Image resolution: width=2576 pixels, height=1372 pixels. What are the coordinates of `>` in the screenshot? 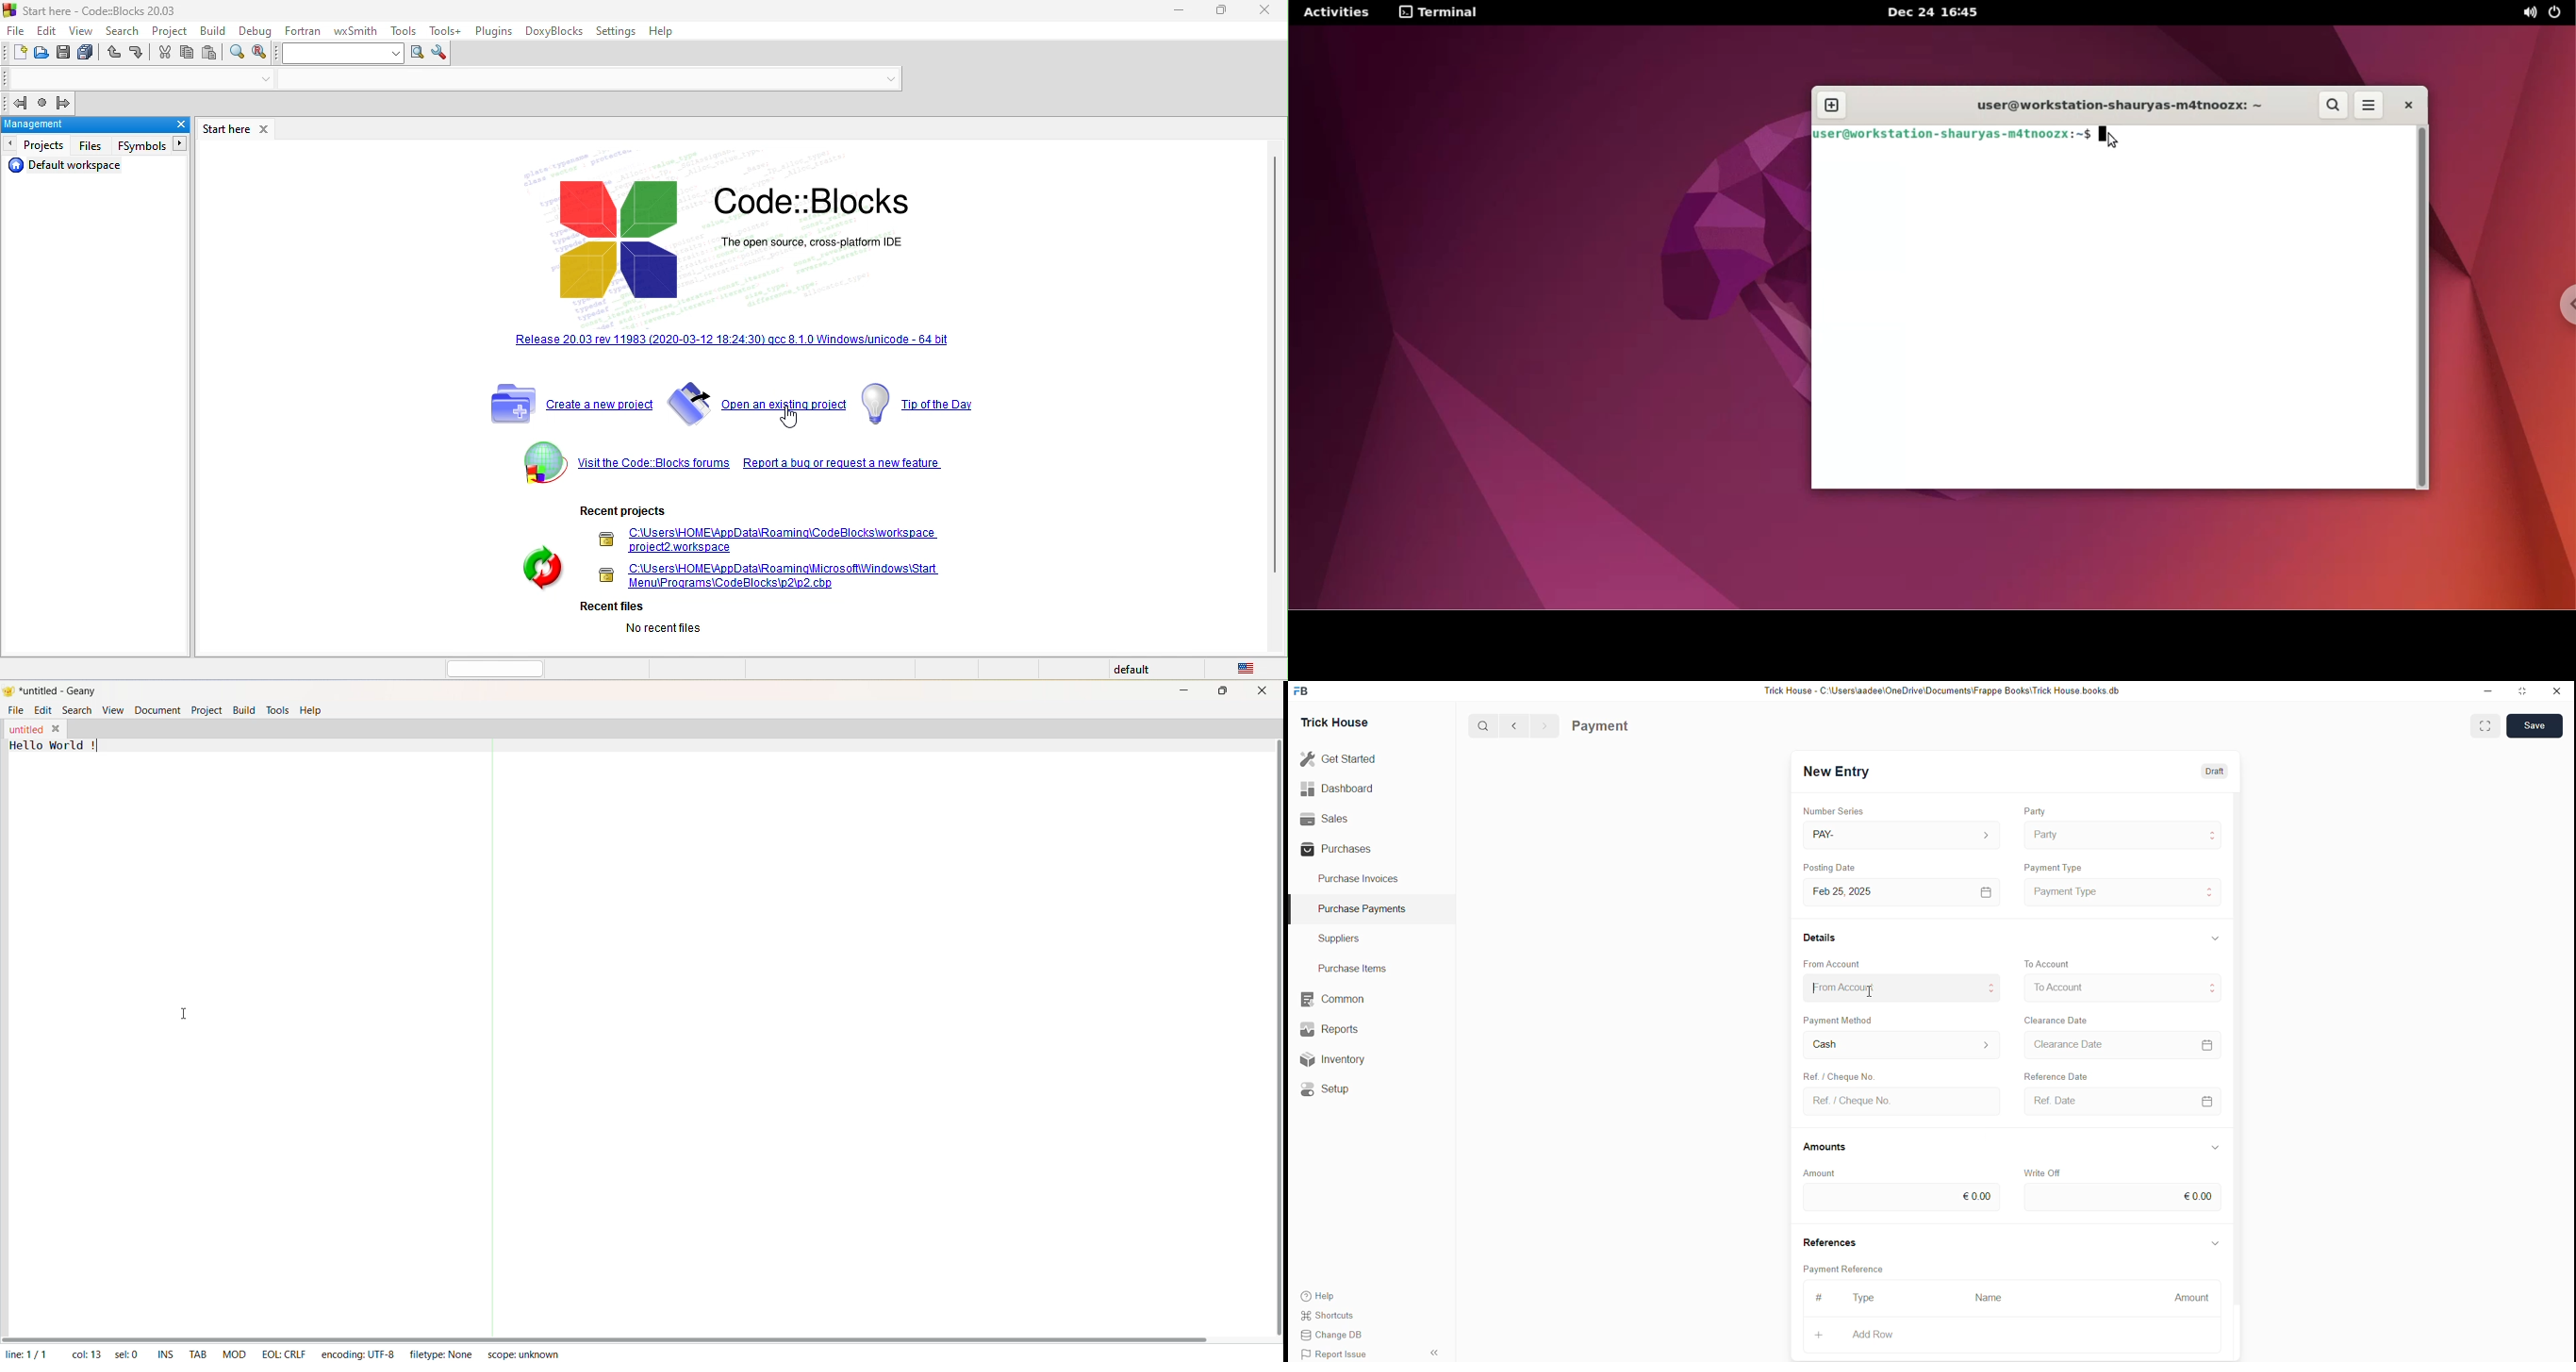 It's located at (1544, 726).